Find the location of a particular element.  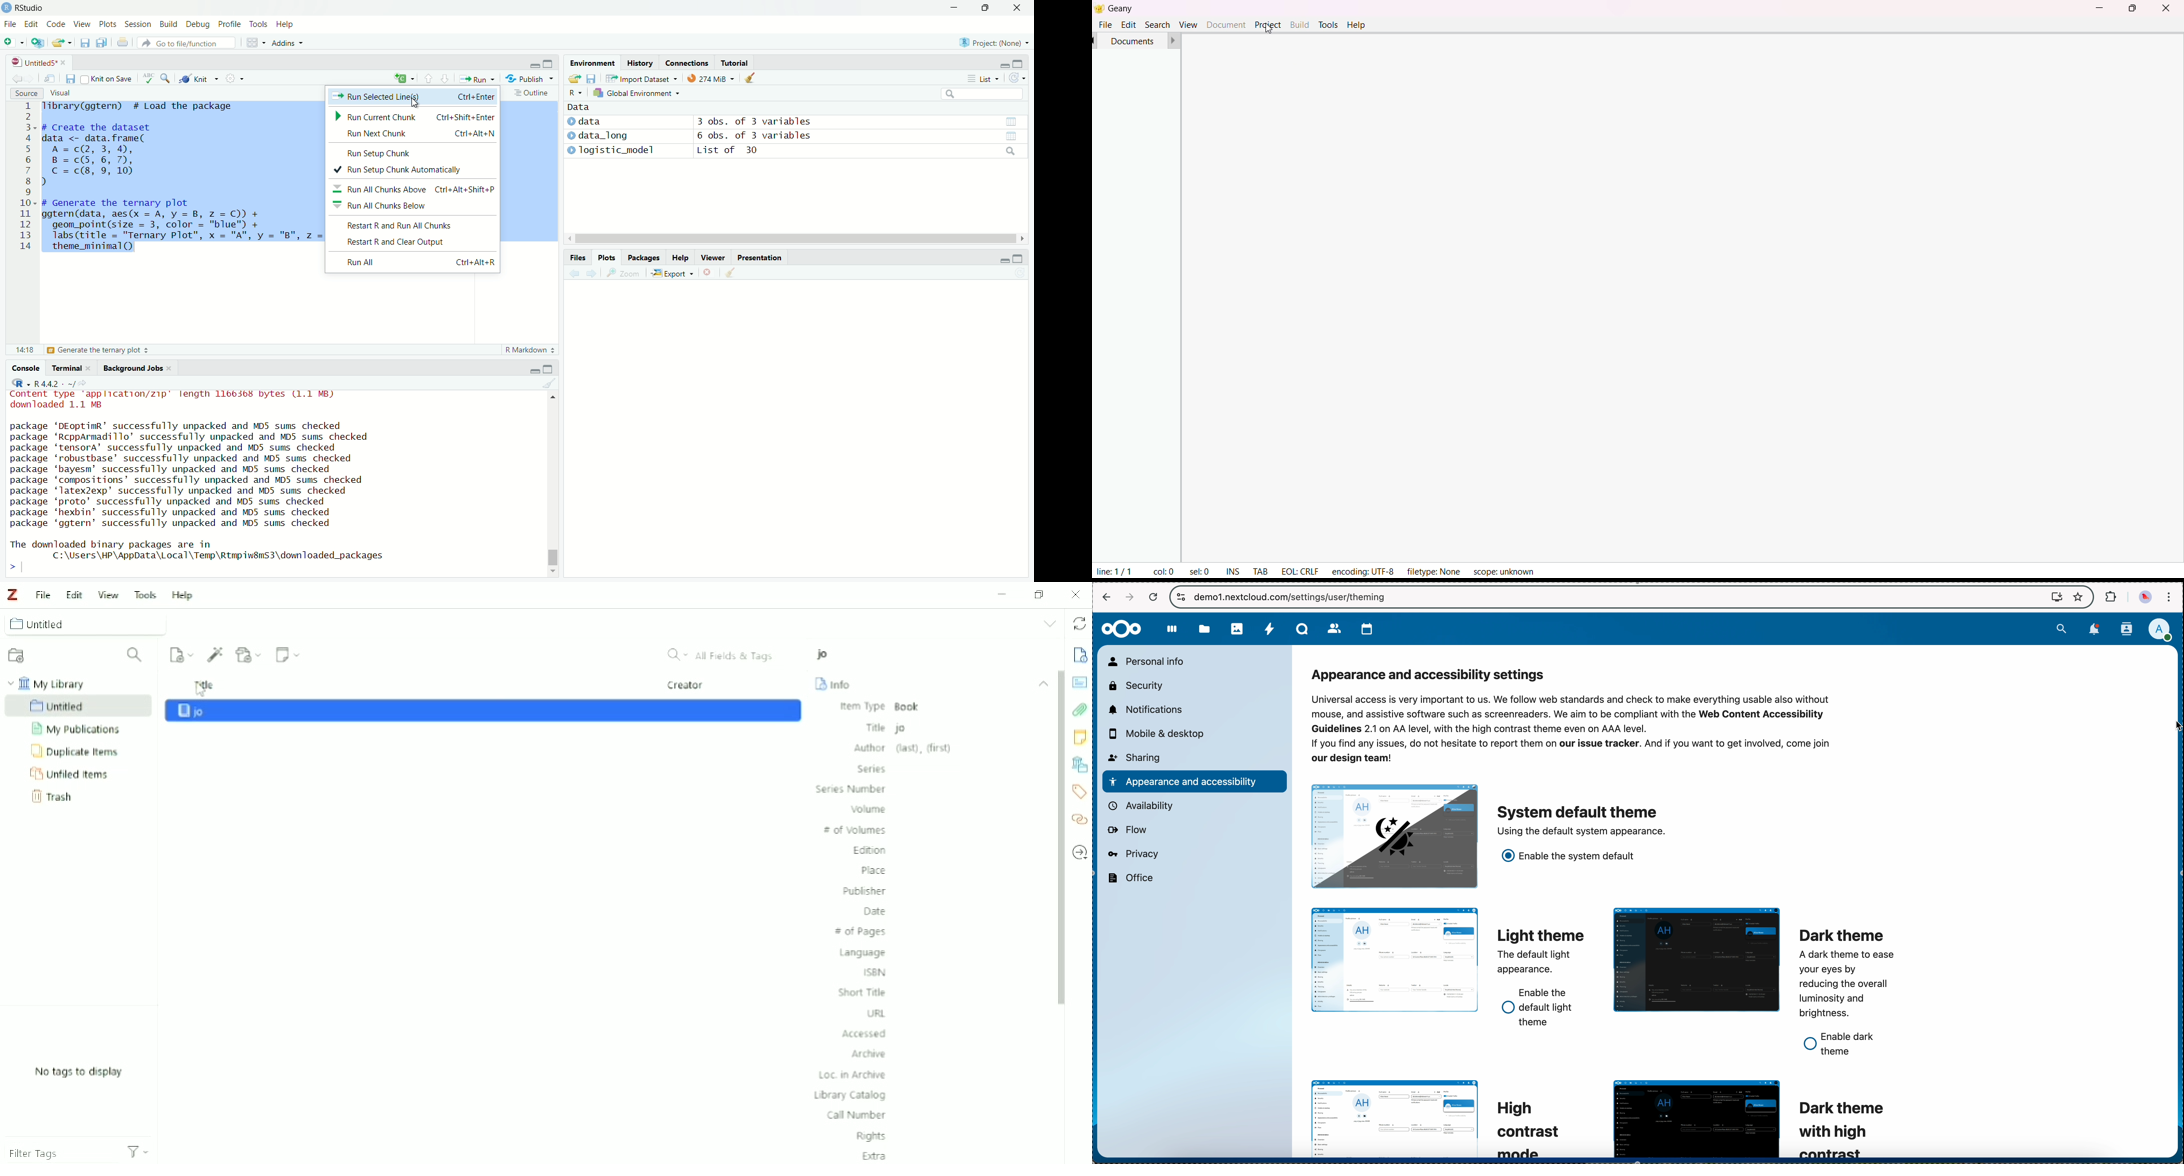

“+ Run is located at coordinates (481, 79).